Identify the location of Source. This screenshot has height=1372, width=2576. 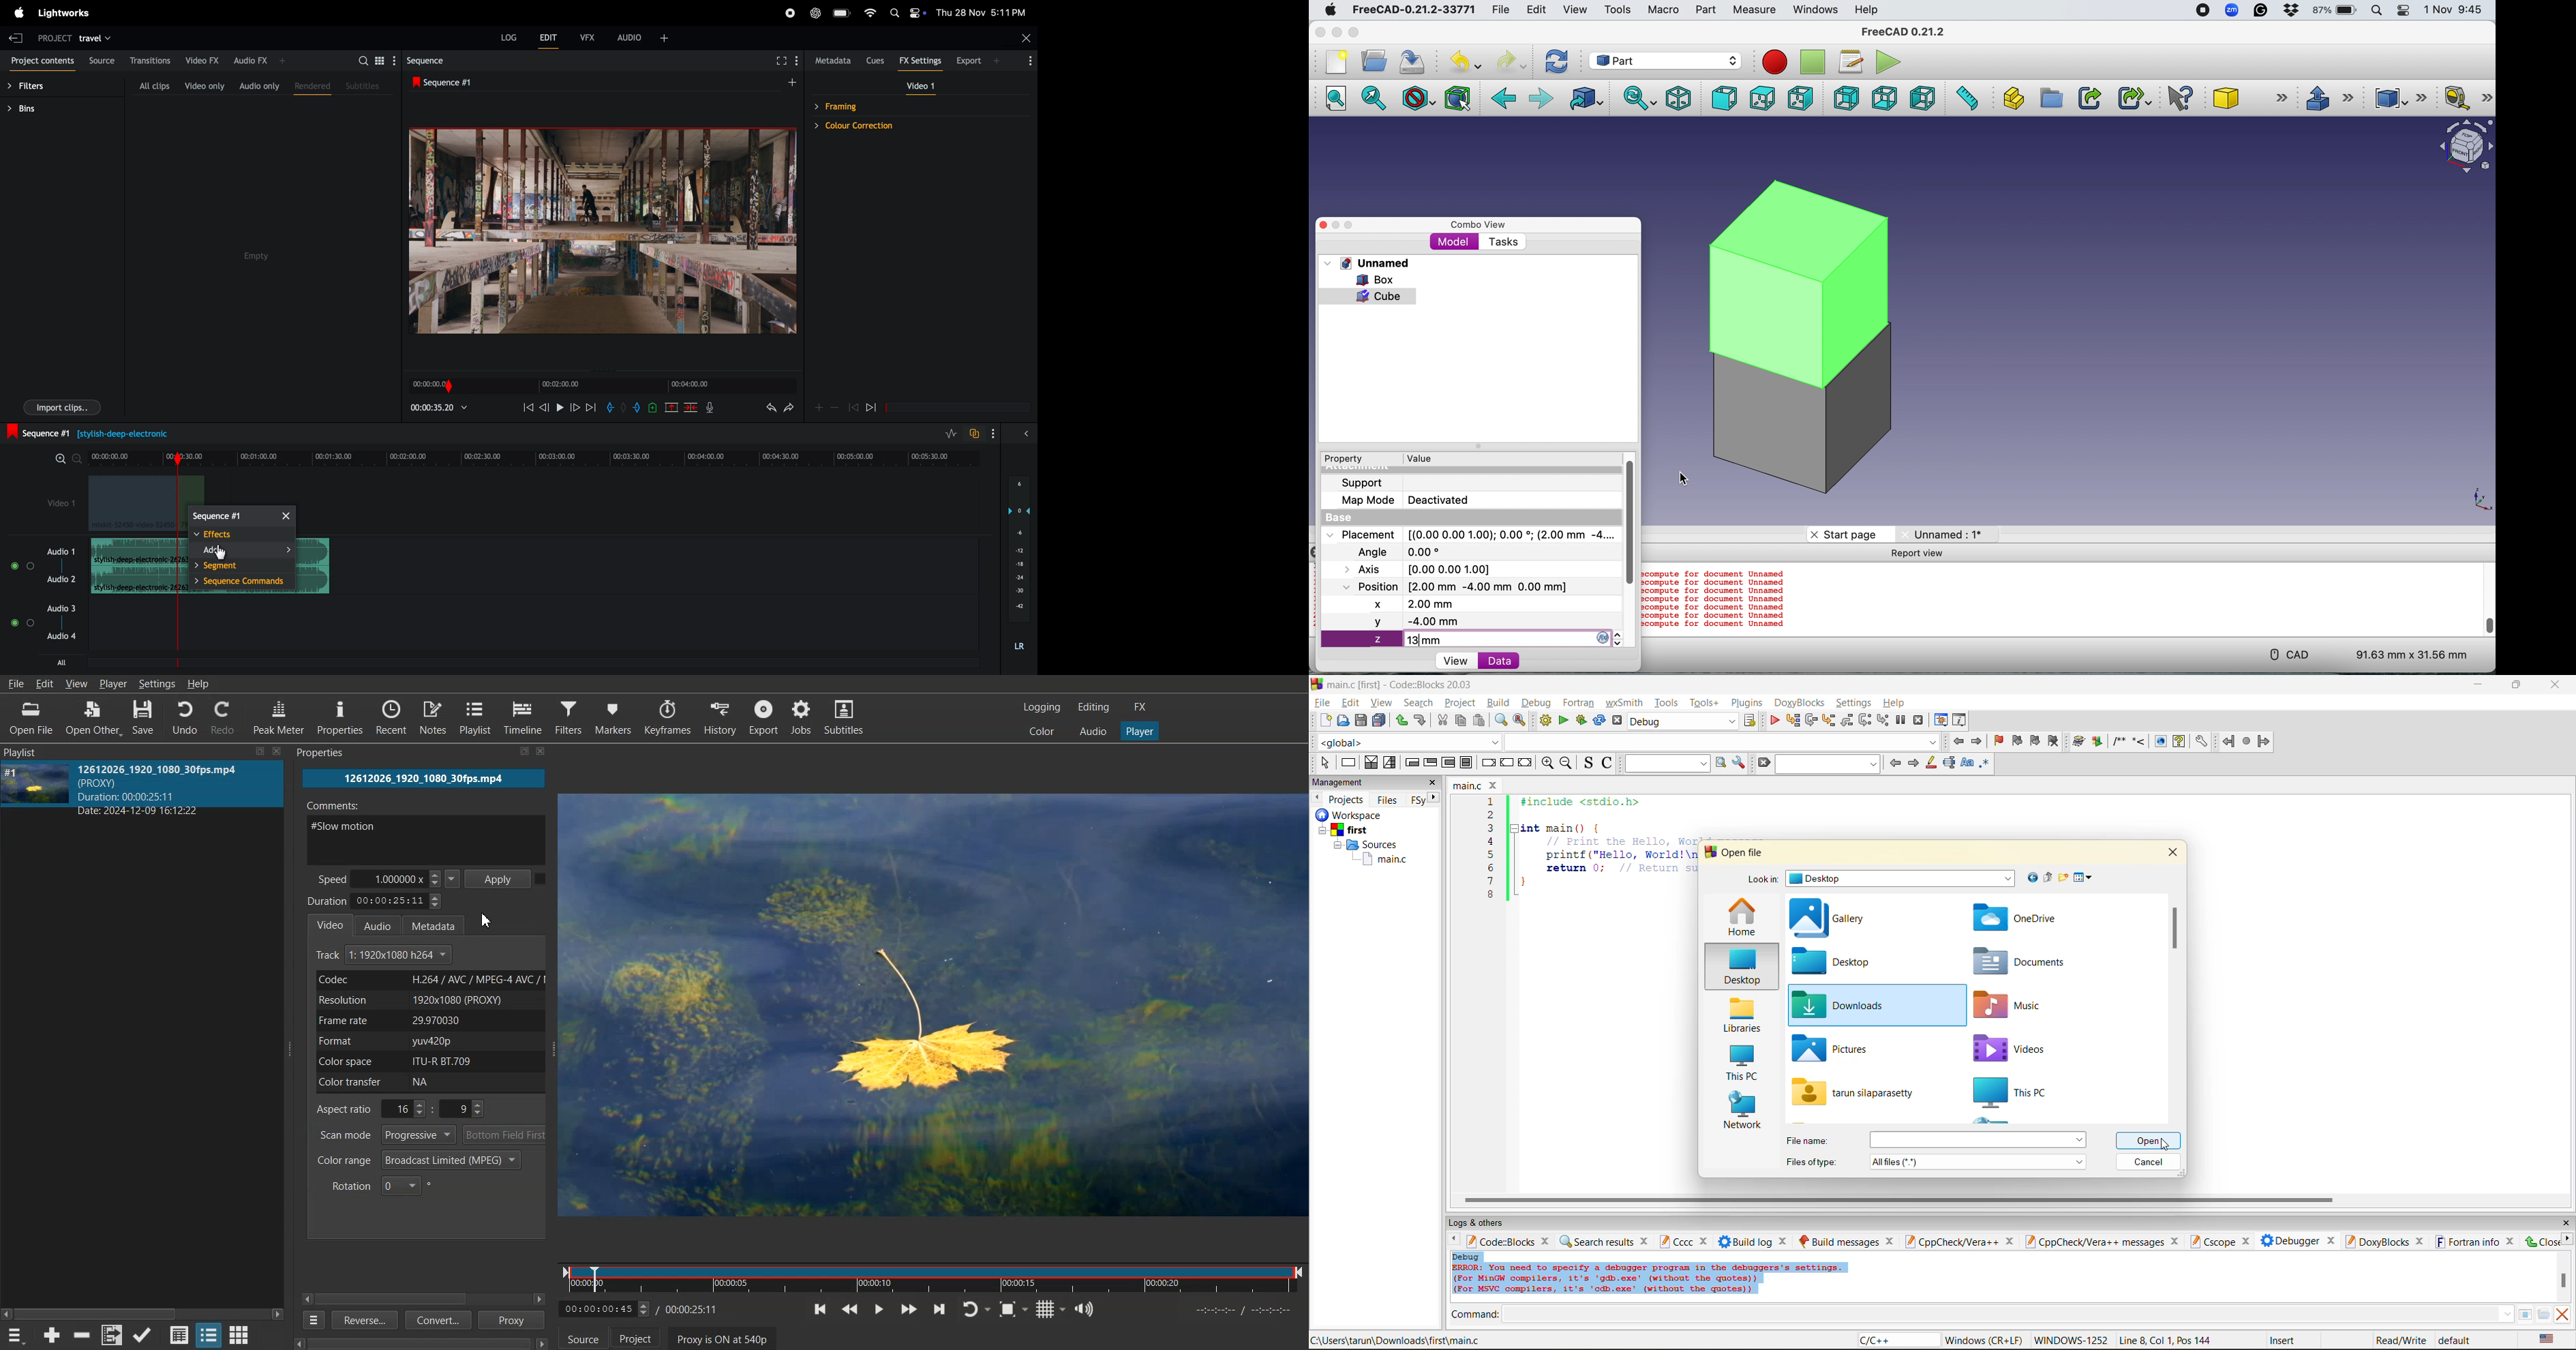
(583, 1337).